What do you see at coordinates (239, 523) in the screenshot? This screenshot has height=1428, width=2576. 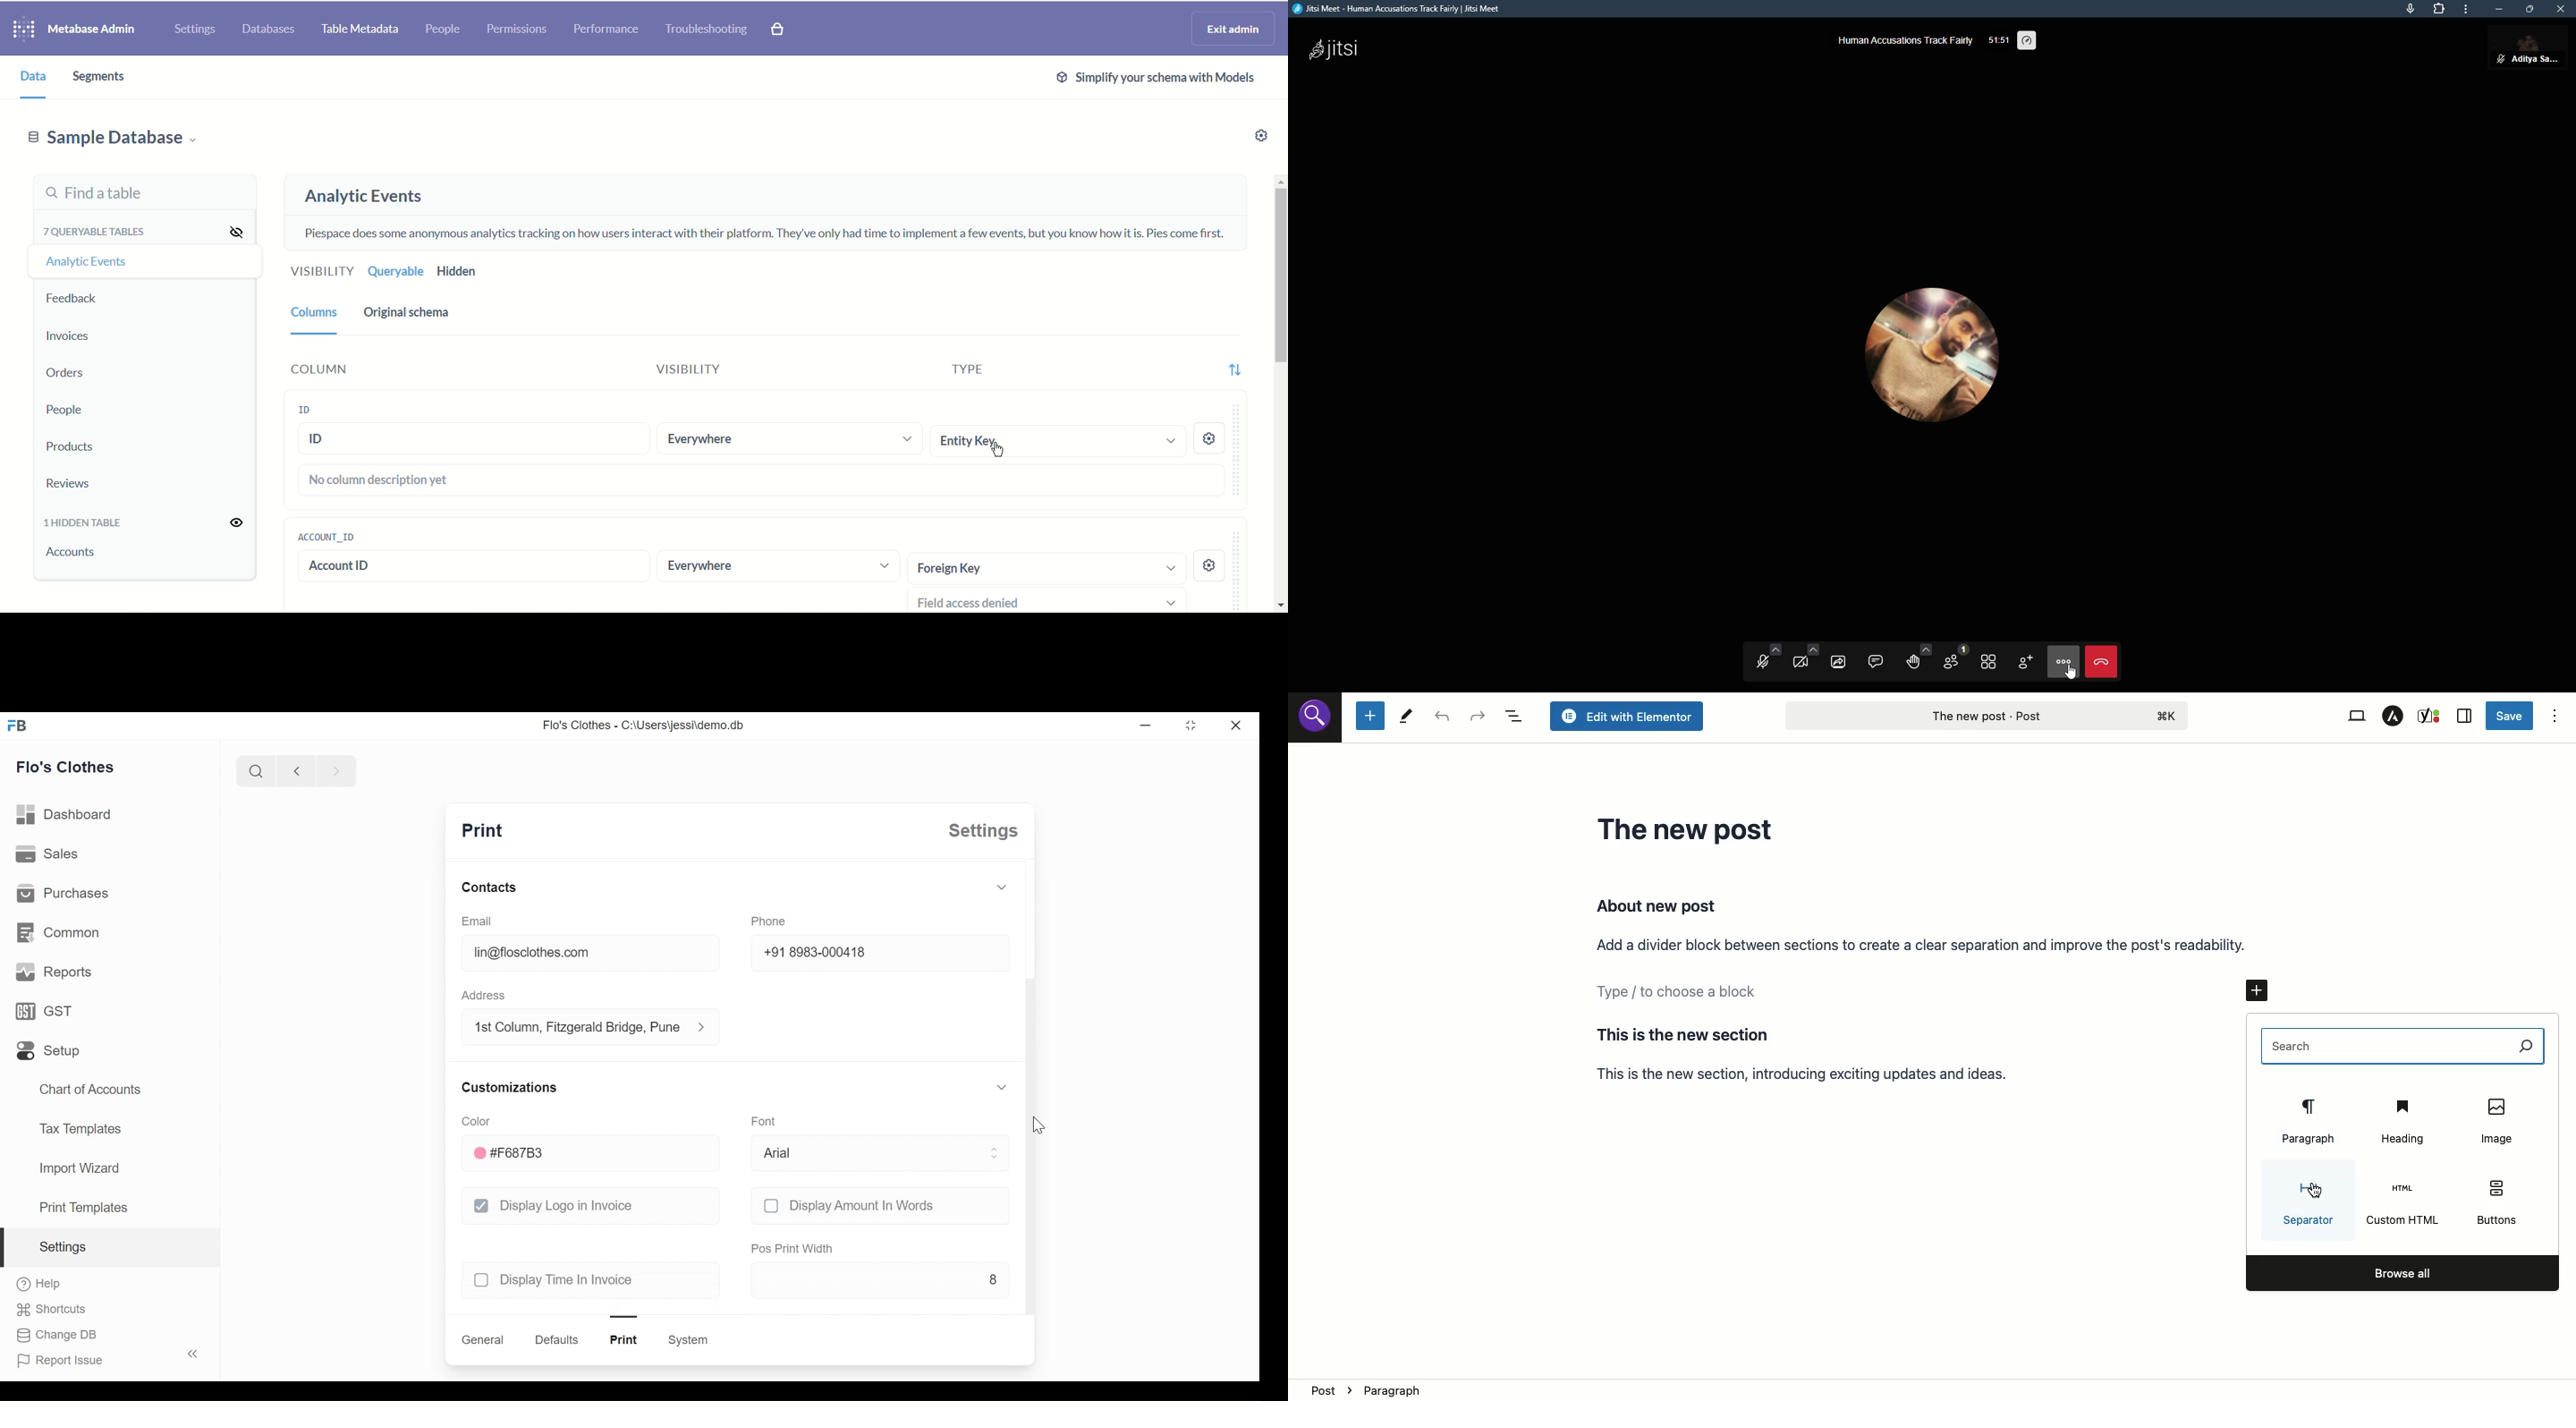 I see `visibility` at bounding box center [239, 523].